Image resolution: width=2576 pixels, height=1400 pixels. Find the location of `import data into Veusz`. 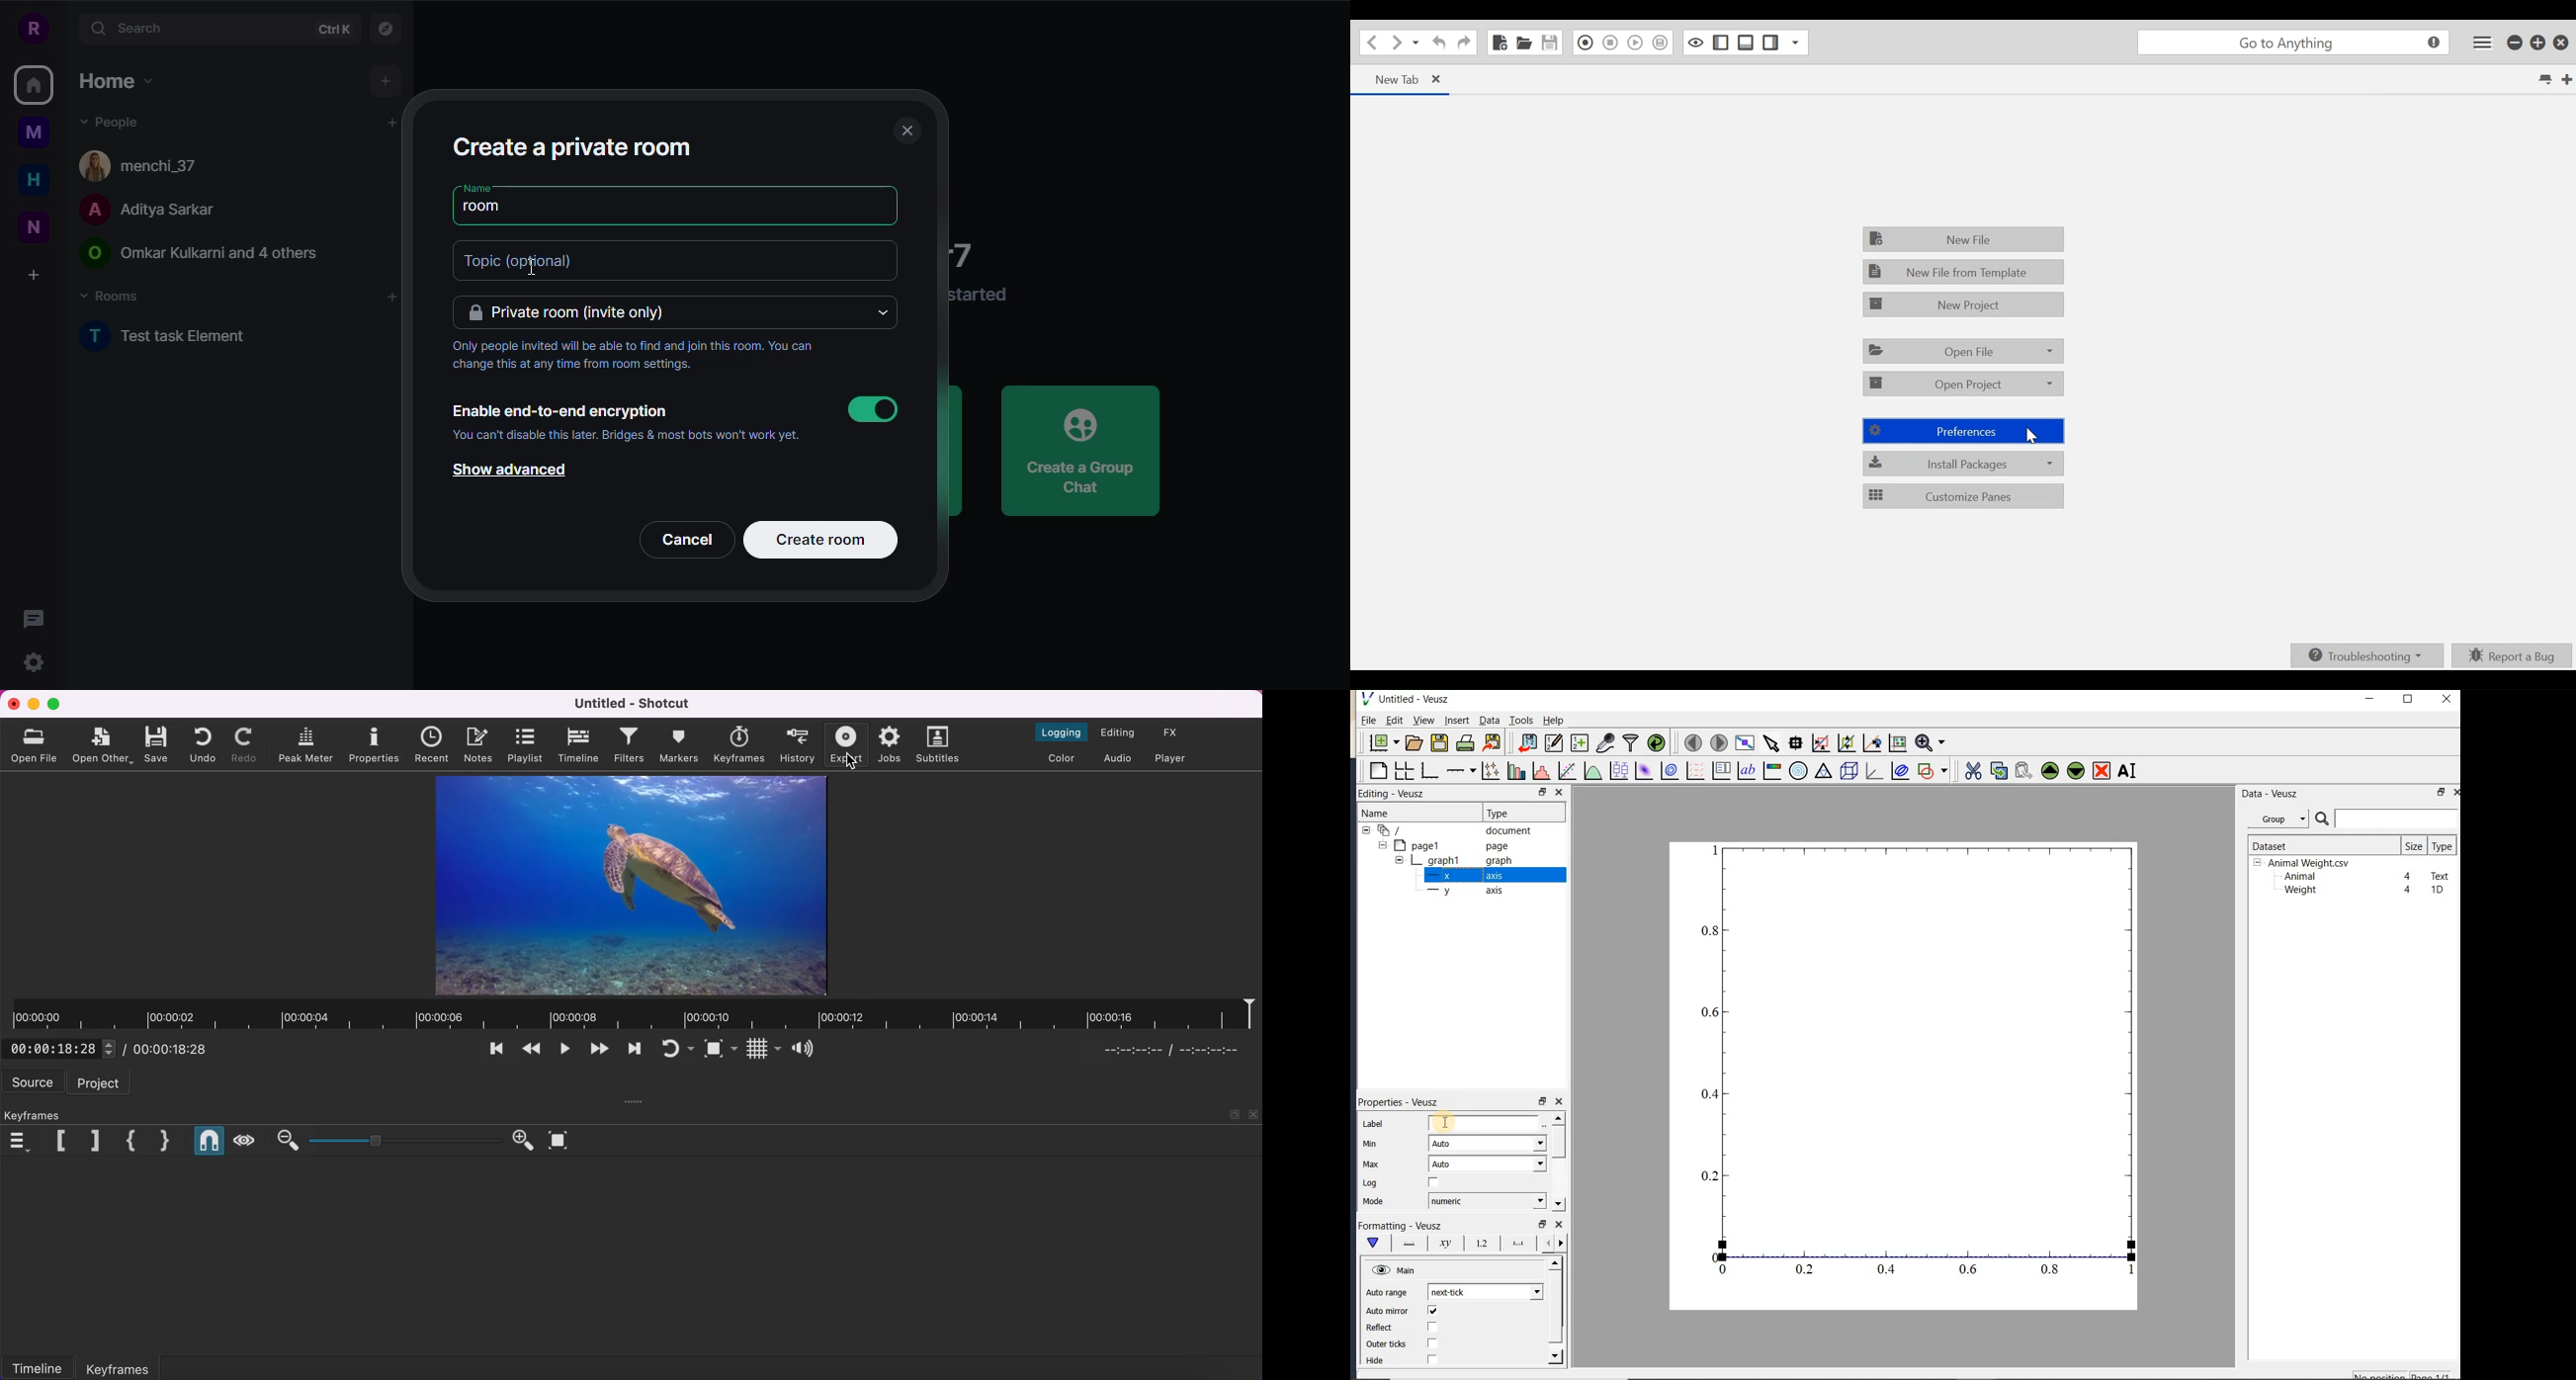

import data into Veusz is located at coordinates (1527, 744).